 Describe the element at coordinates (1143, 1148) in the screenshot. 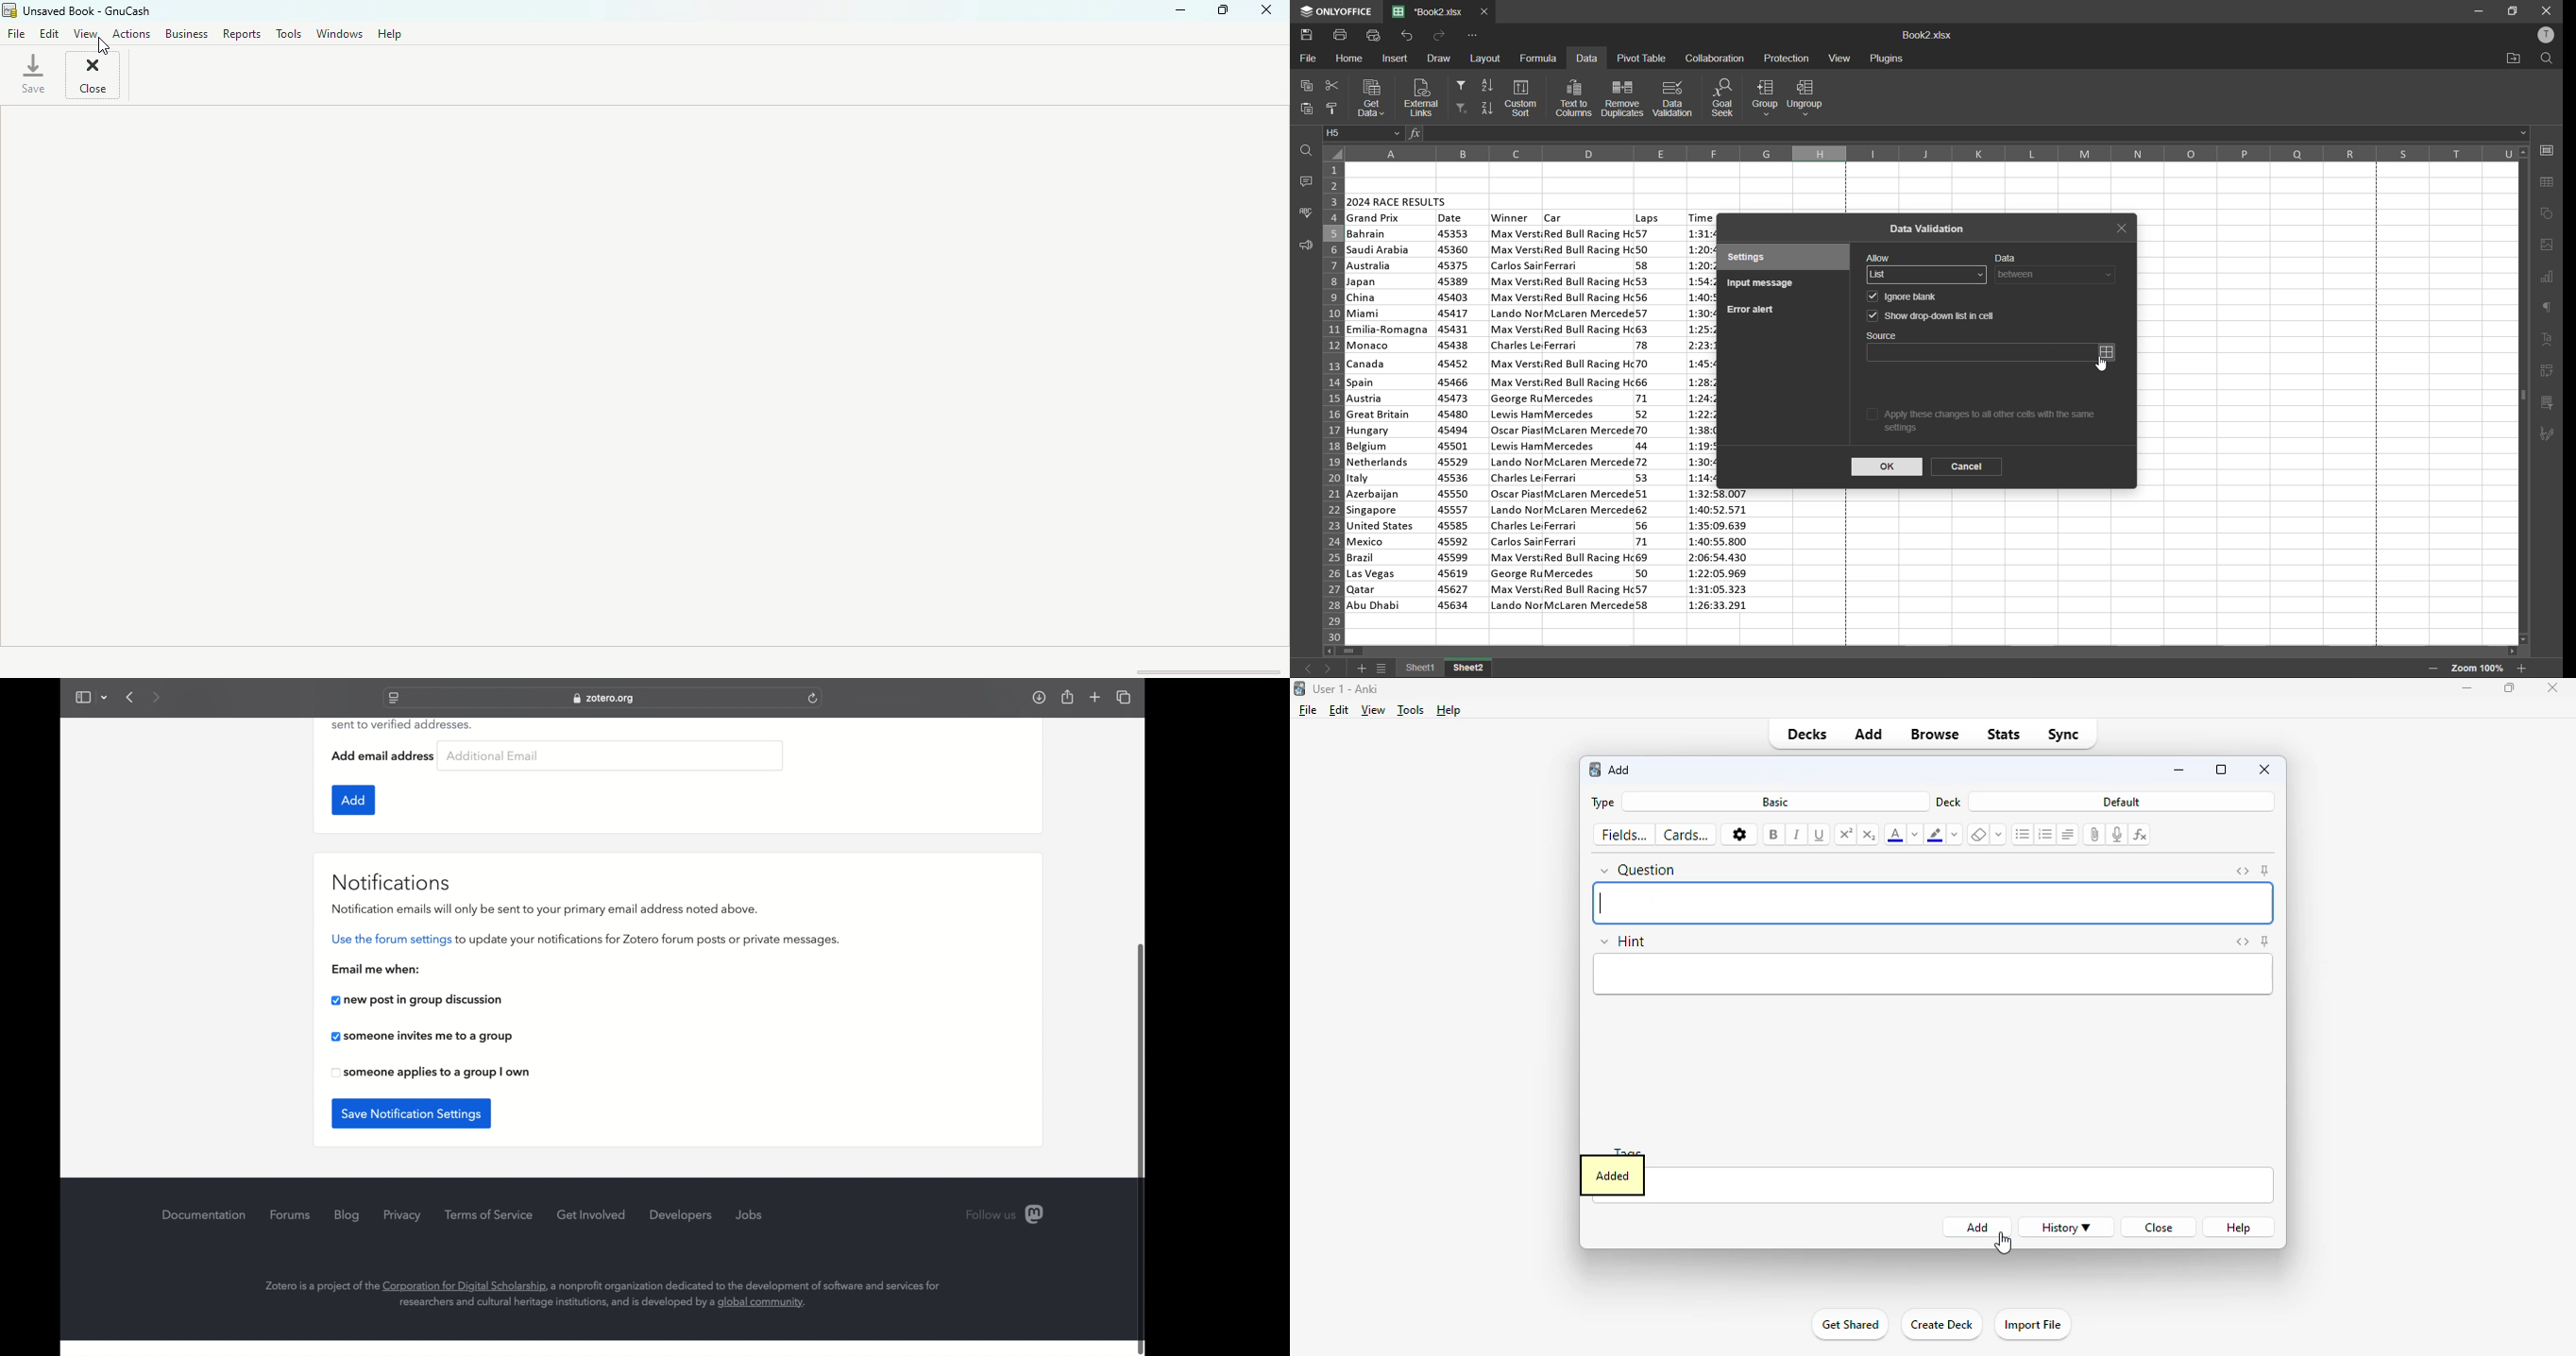

I see `scroll box` at that location.